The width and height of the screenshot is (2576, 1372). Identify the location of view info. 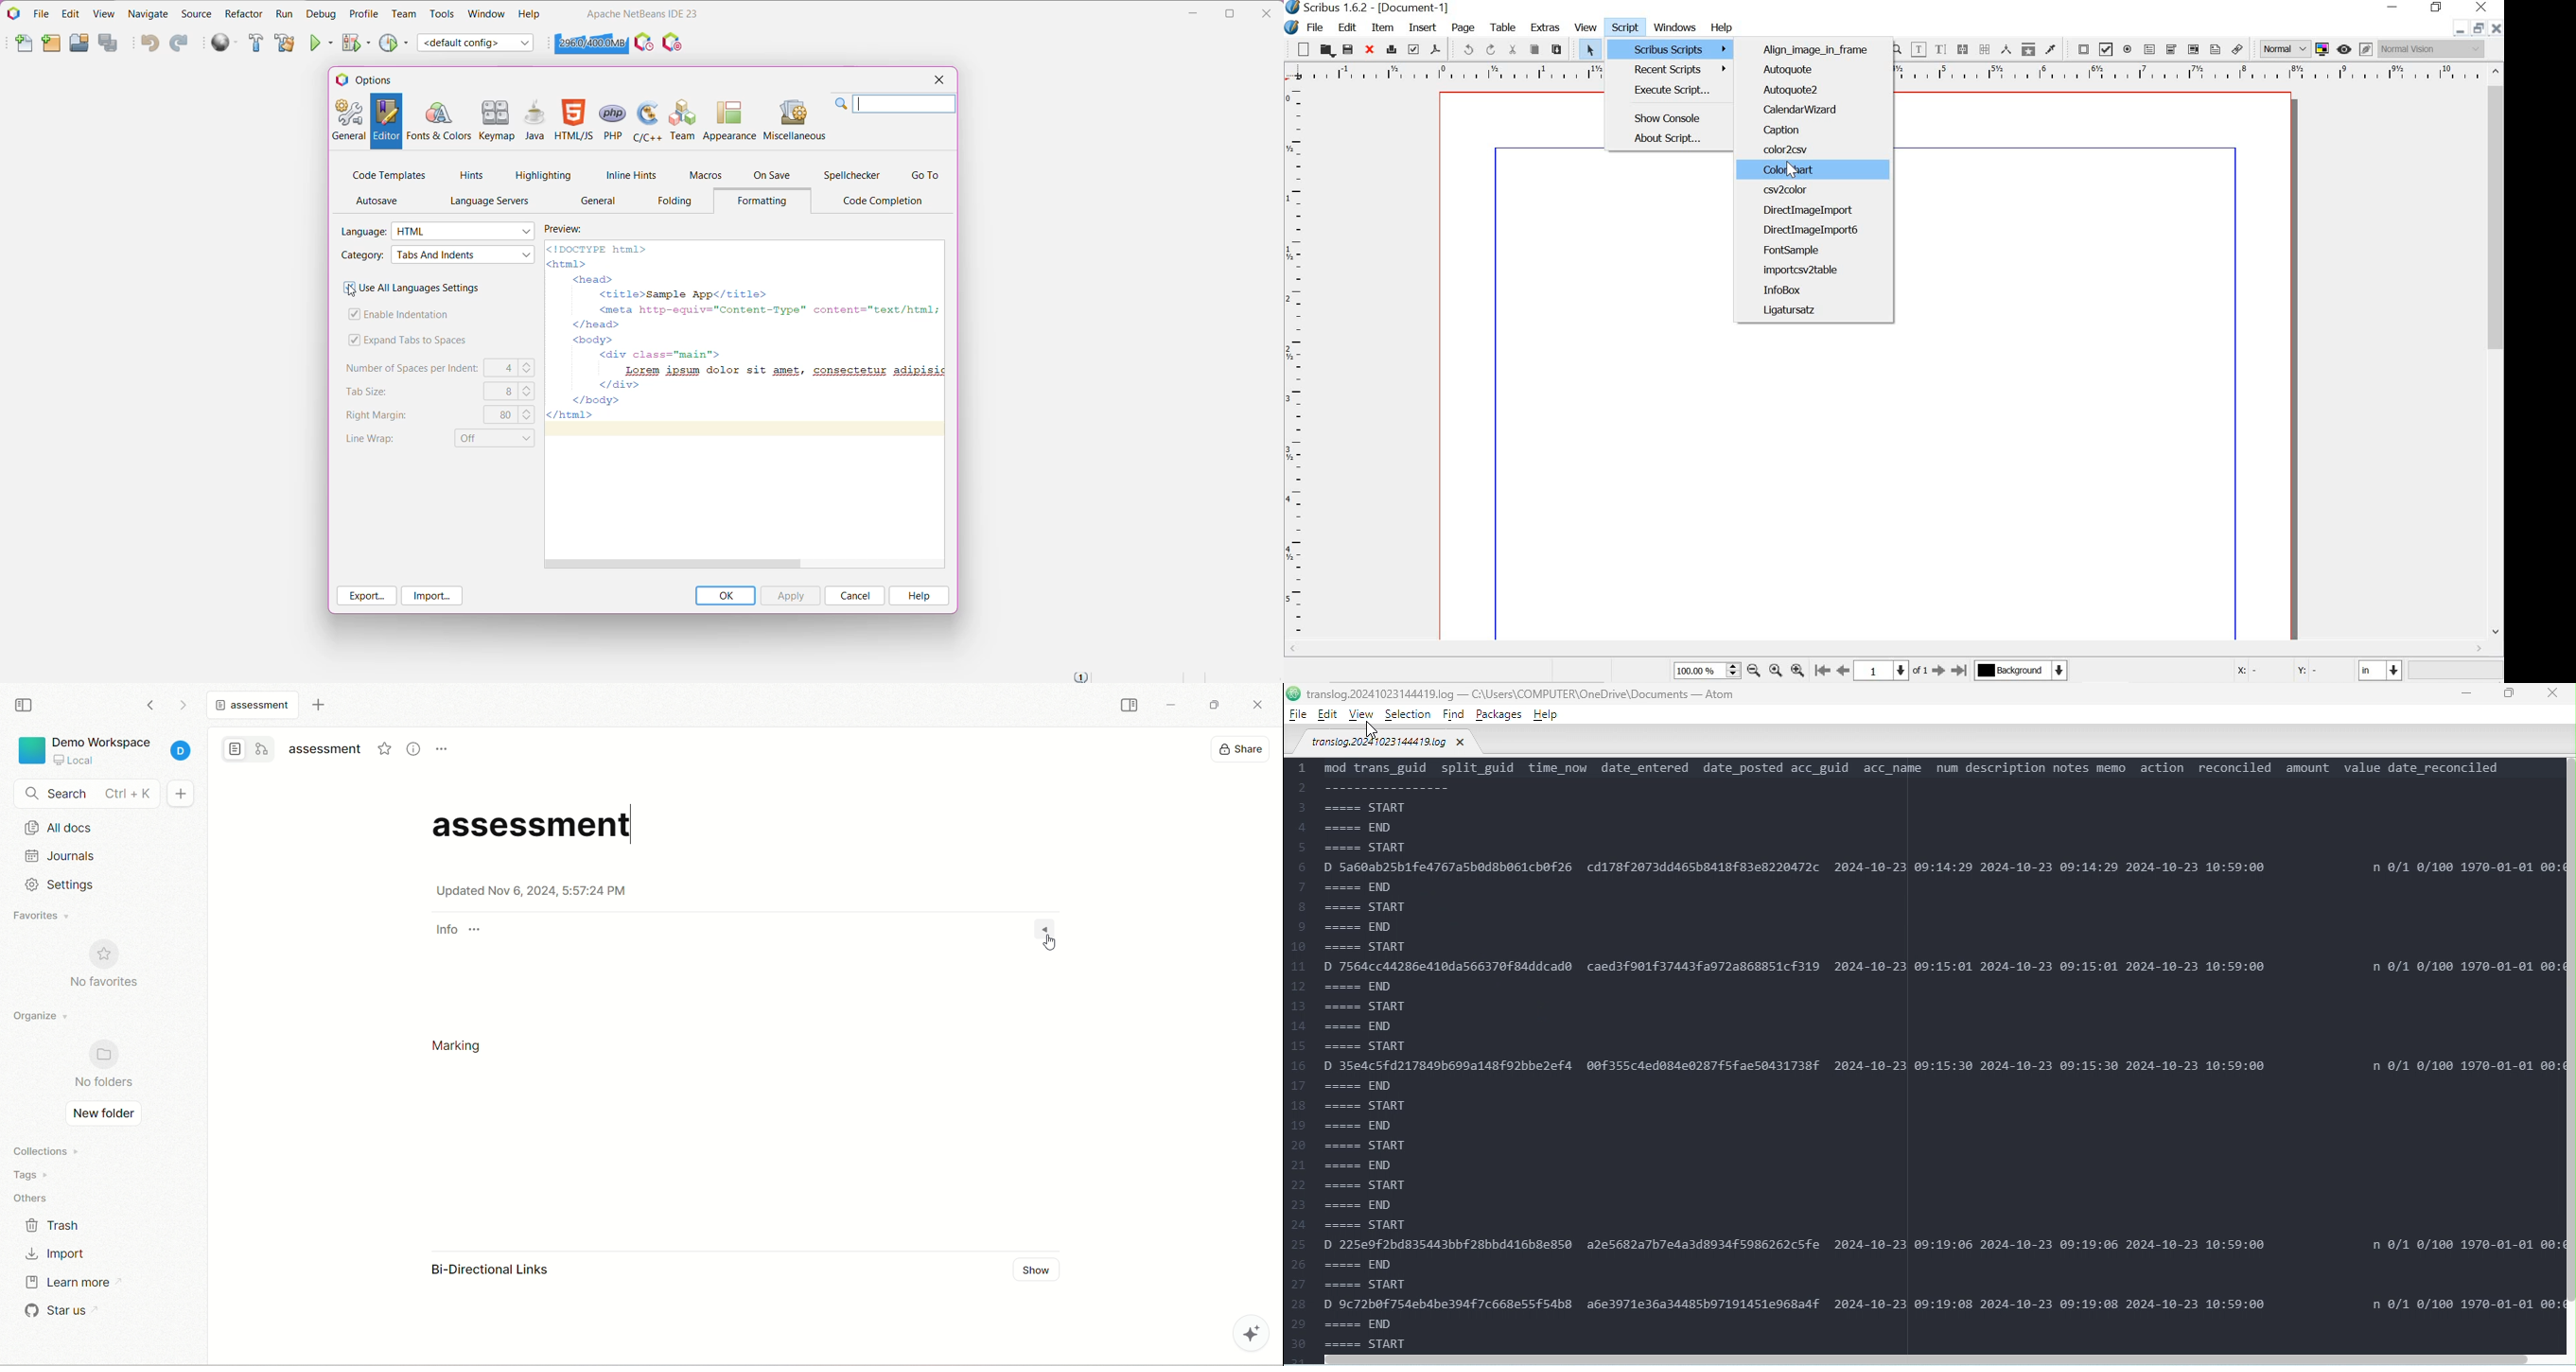
(414, 747).